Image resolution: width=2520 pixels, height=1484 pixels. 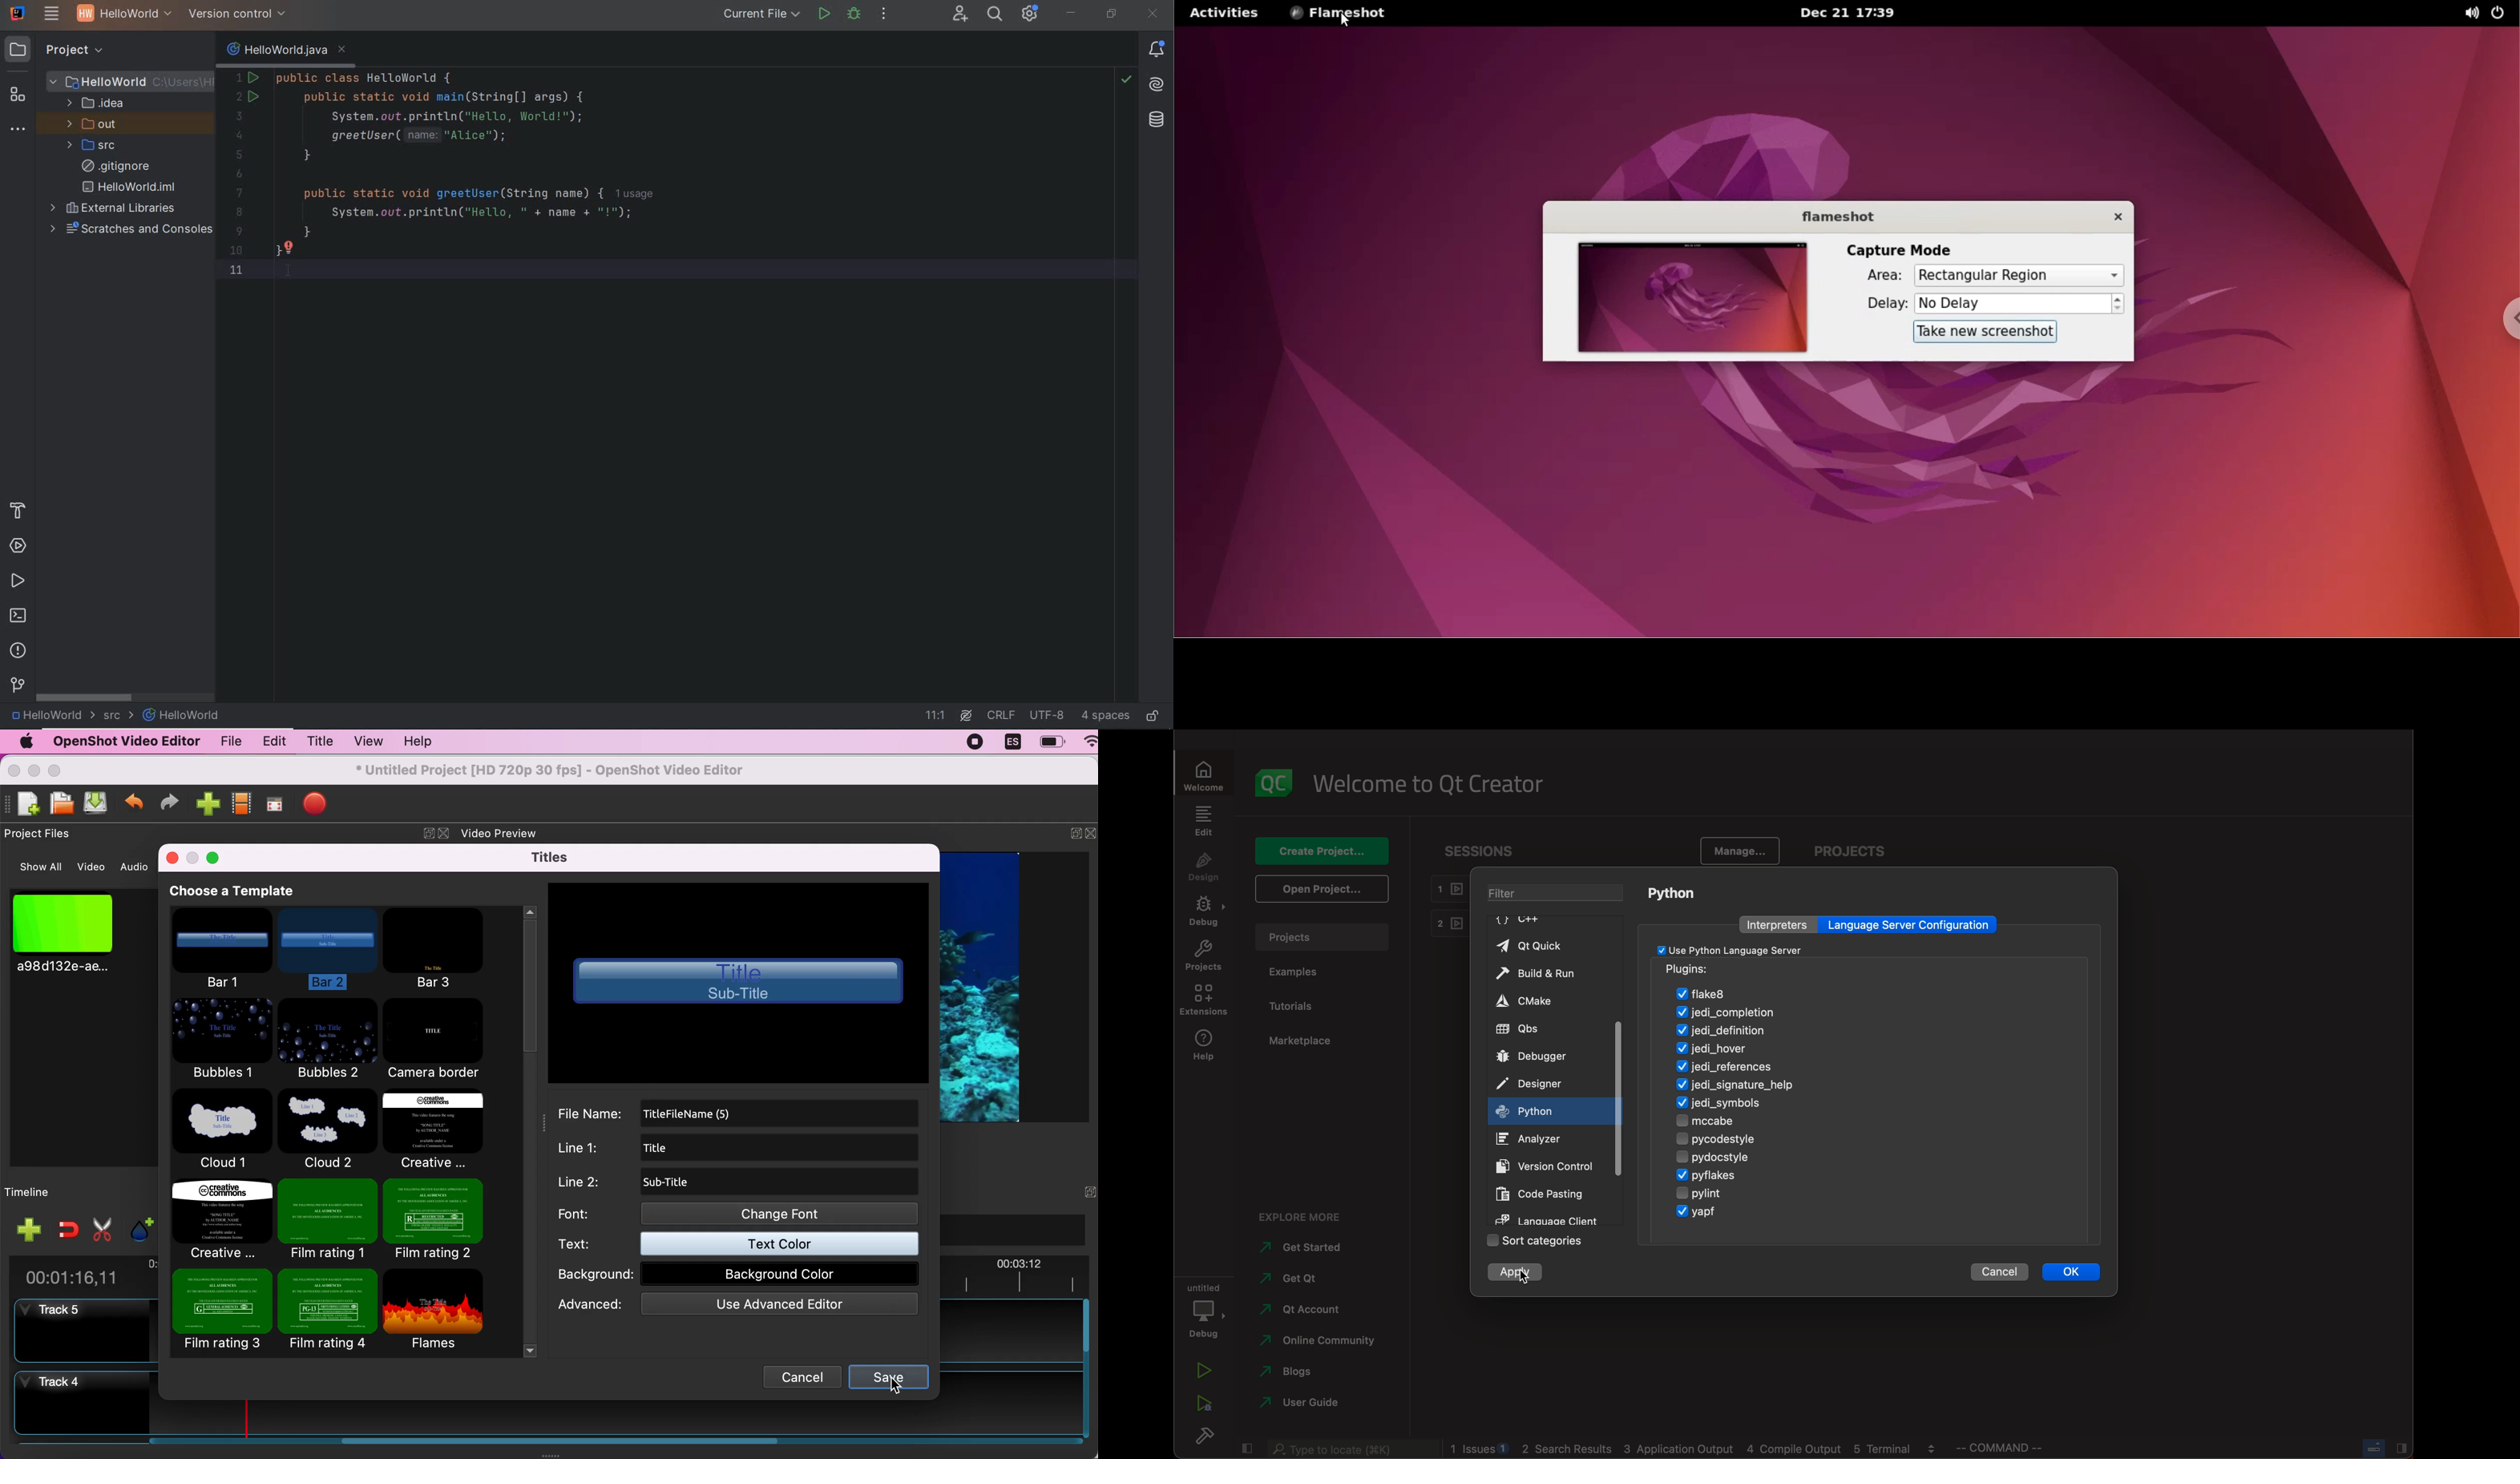 What do you see at coordinates (1225, 12) in the screenshot?
I see `activities` at bounding box center [1225, 12].